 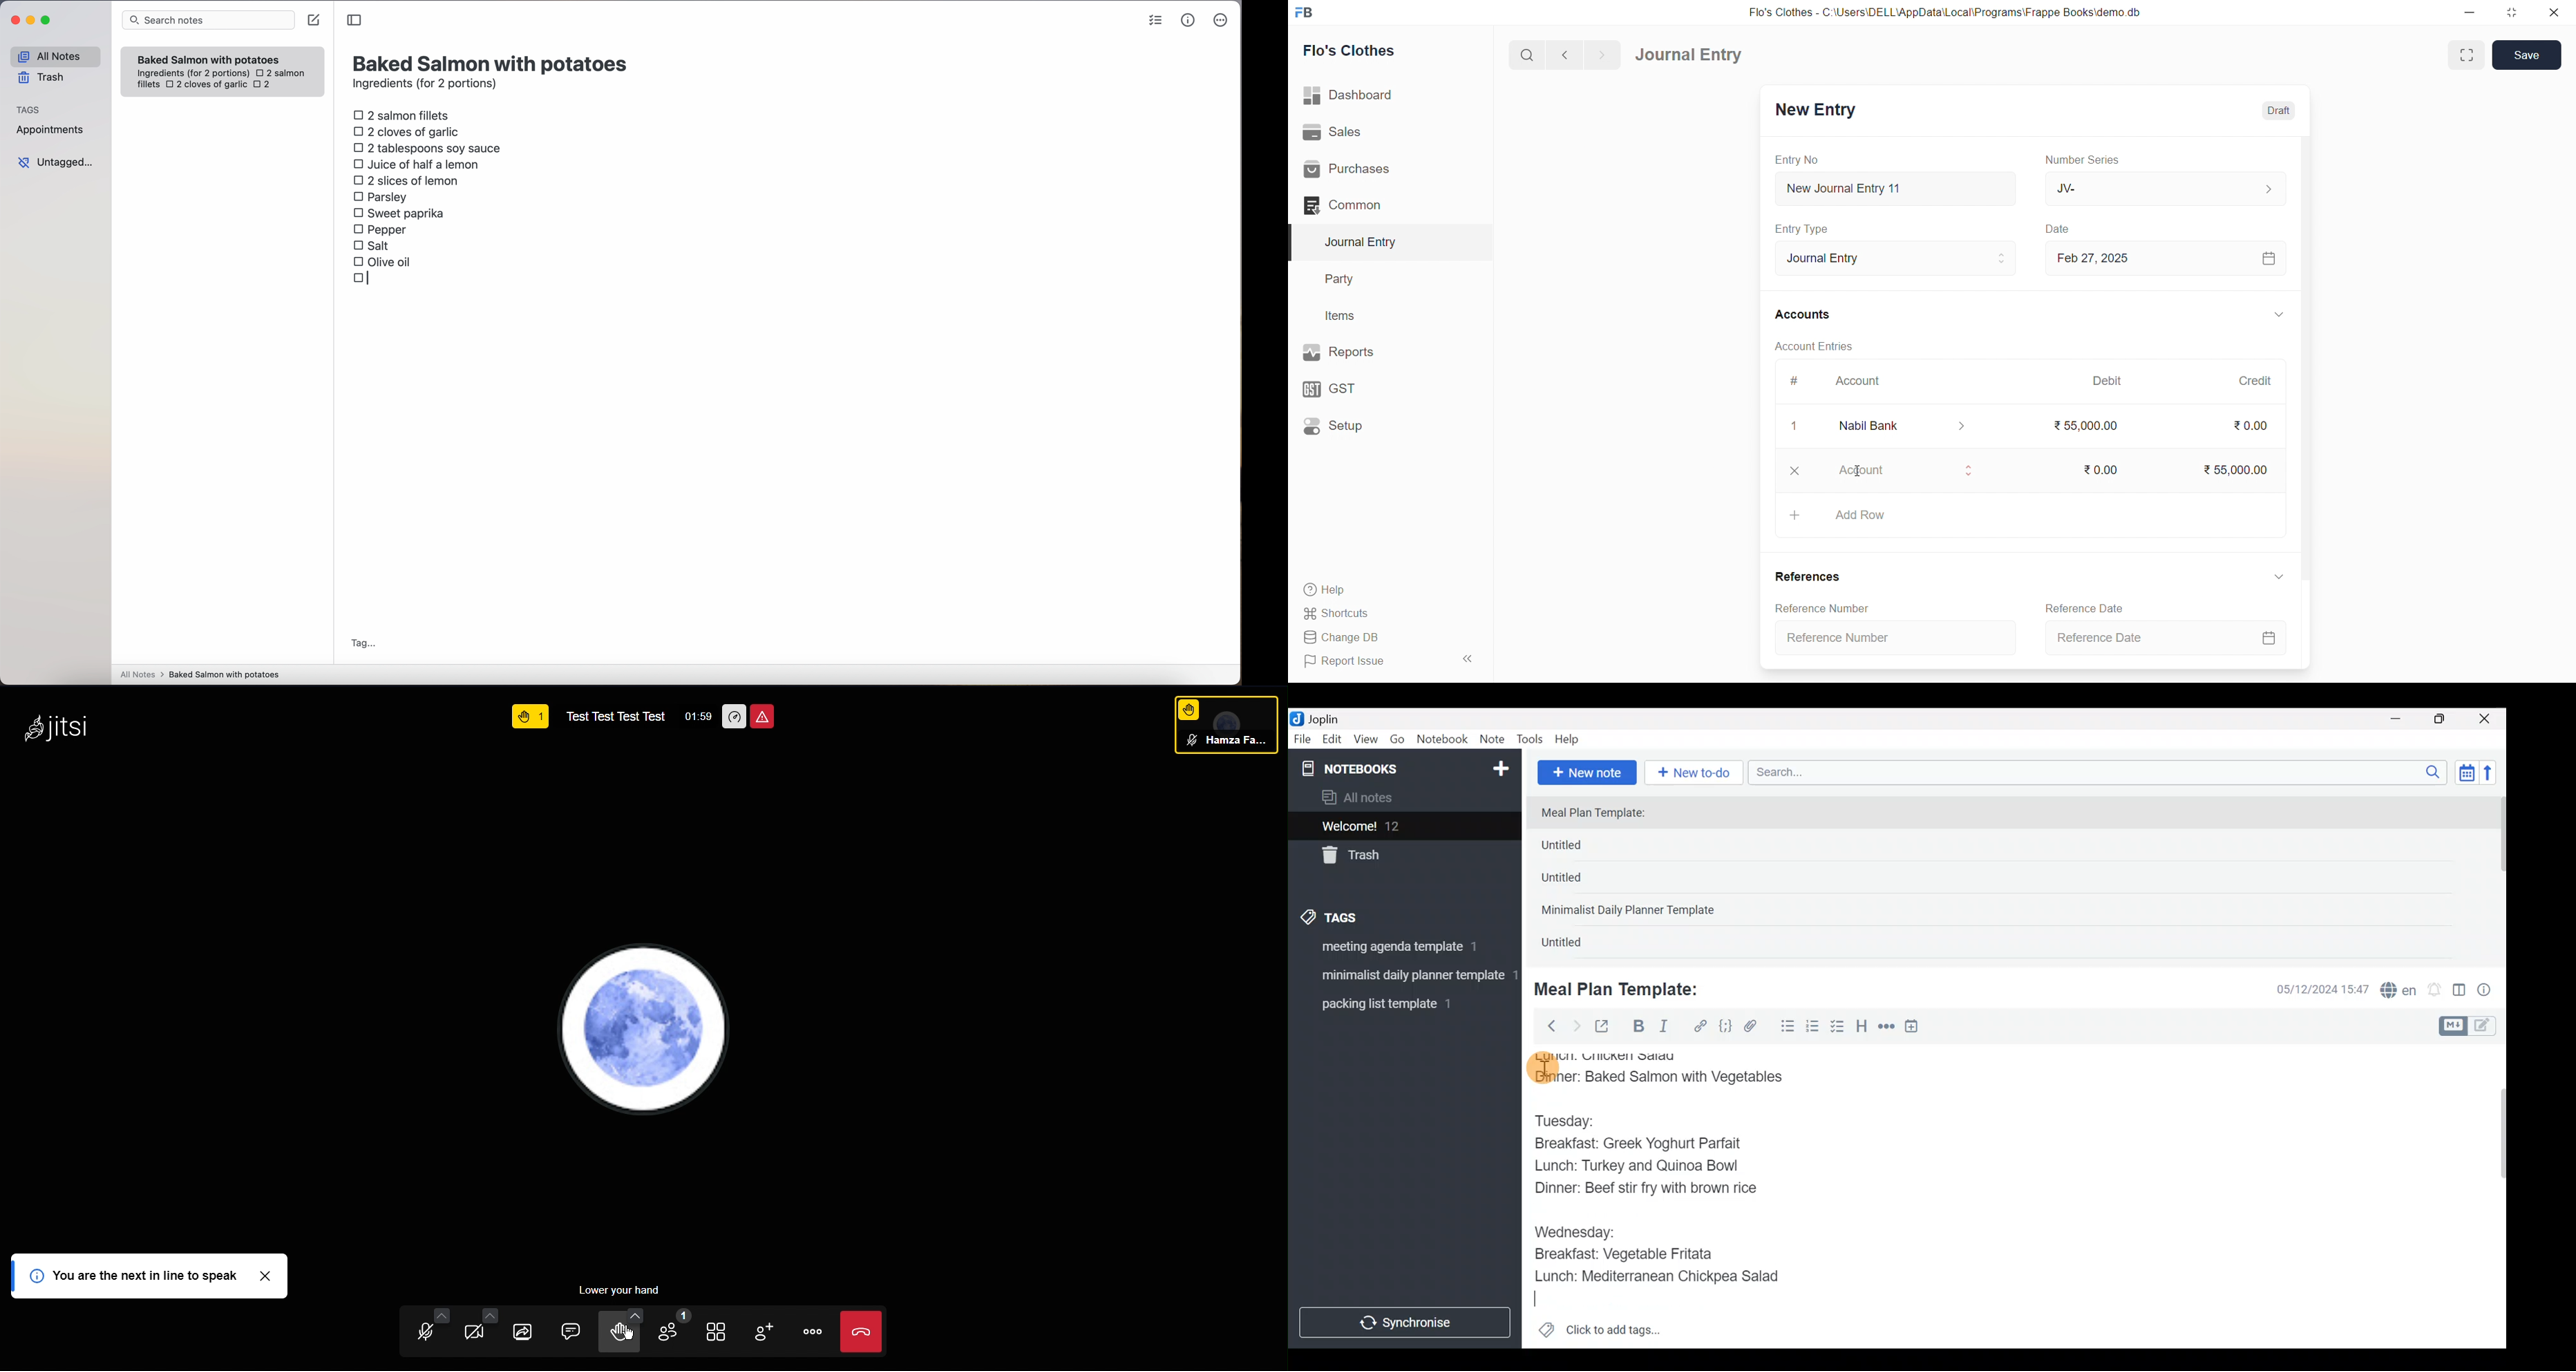 What do you see at coordinates (1796, 160) in the screenshot?
I see `Entry No` at bounding box center [1796, 160].